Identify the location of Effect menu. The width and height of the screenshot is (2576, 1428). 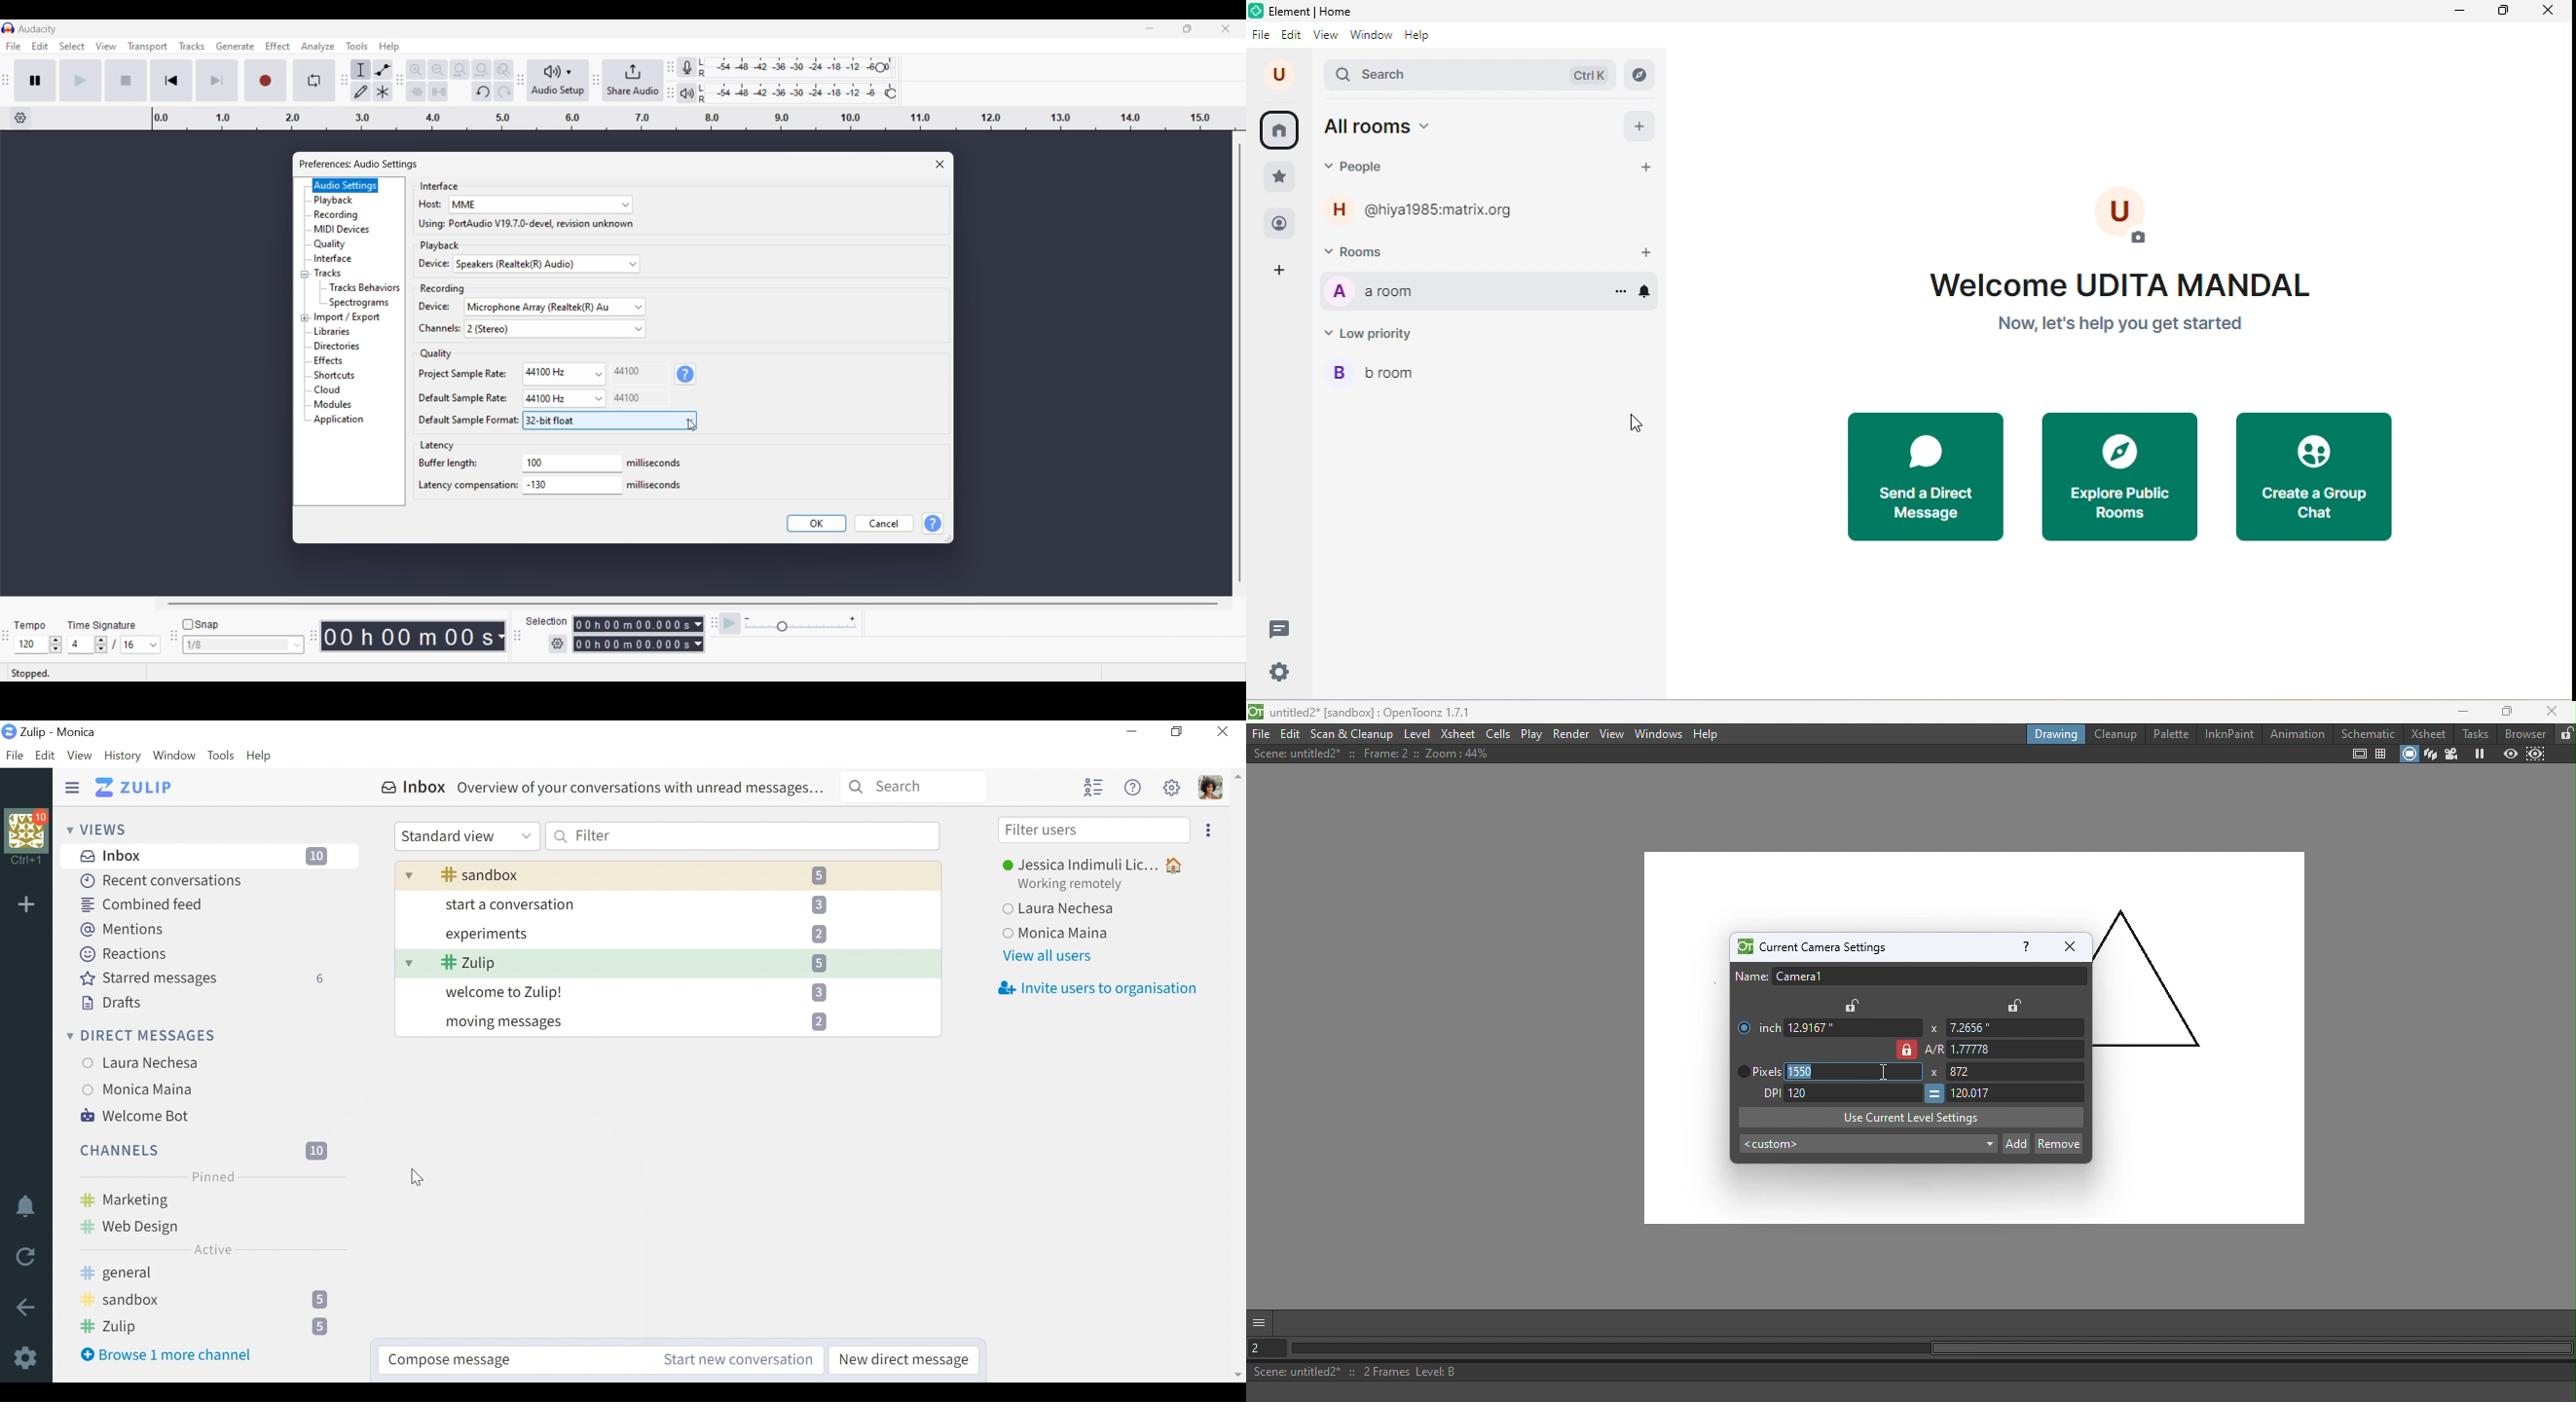
(278, 46).